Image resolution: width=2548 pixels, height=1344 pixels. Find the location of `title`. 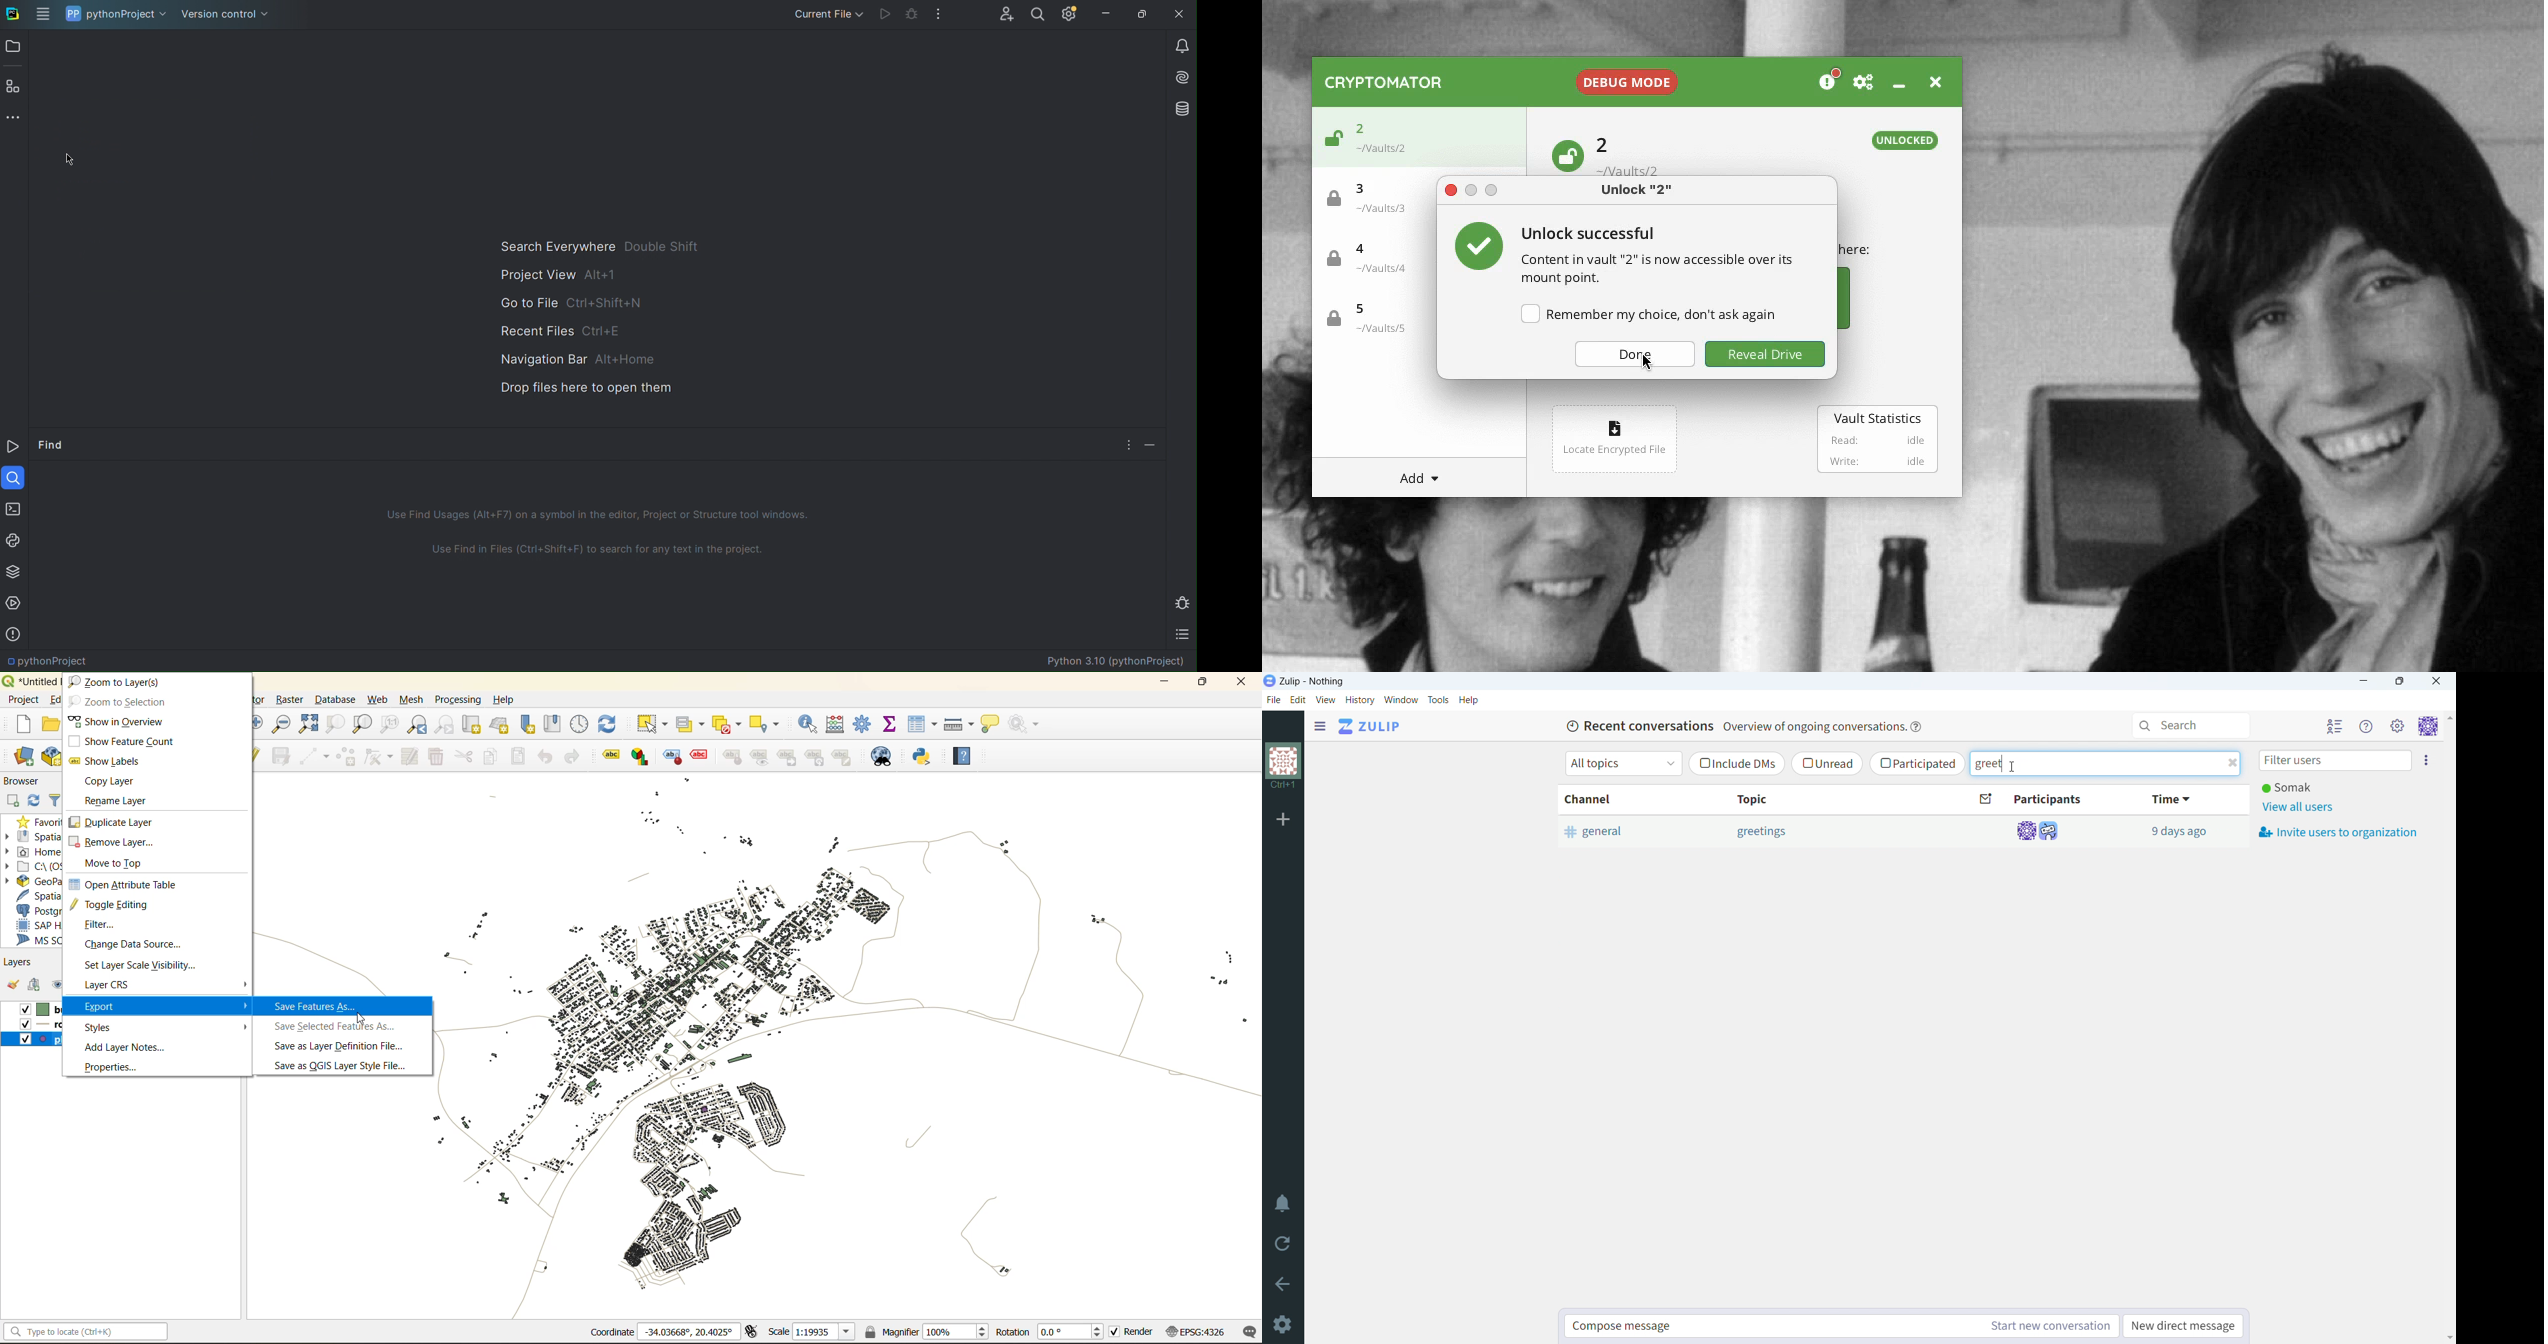

title is located at coordinates (1312, 681).